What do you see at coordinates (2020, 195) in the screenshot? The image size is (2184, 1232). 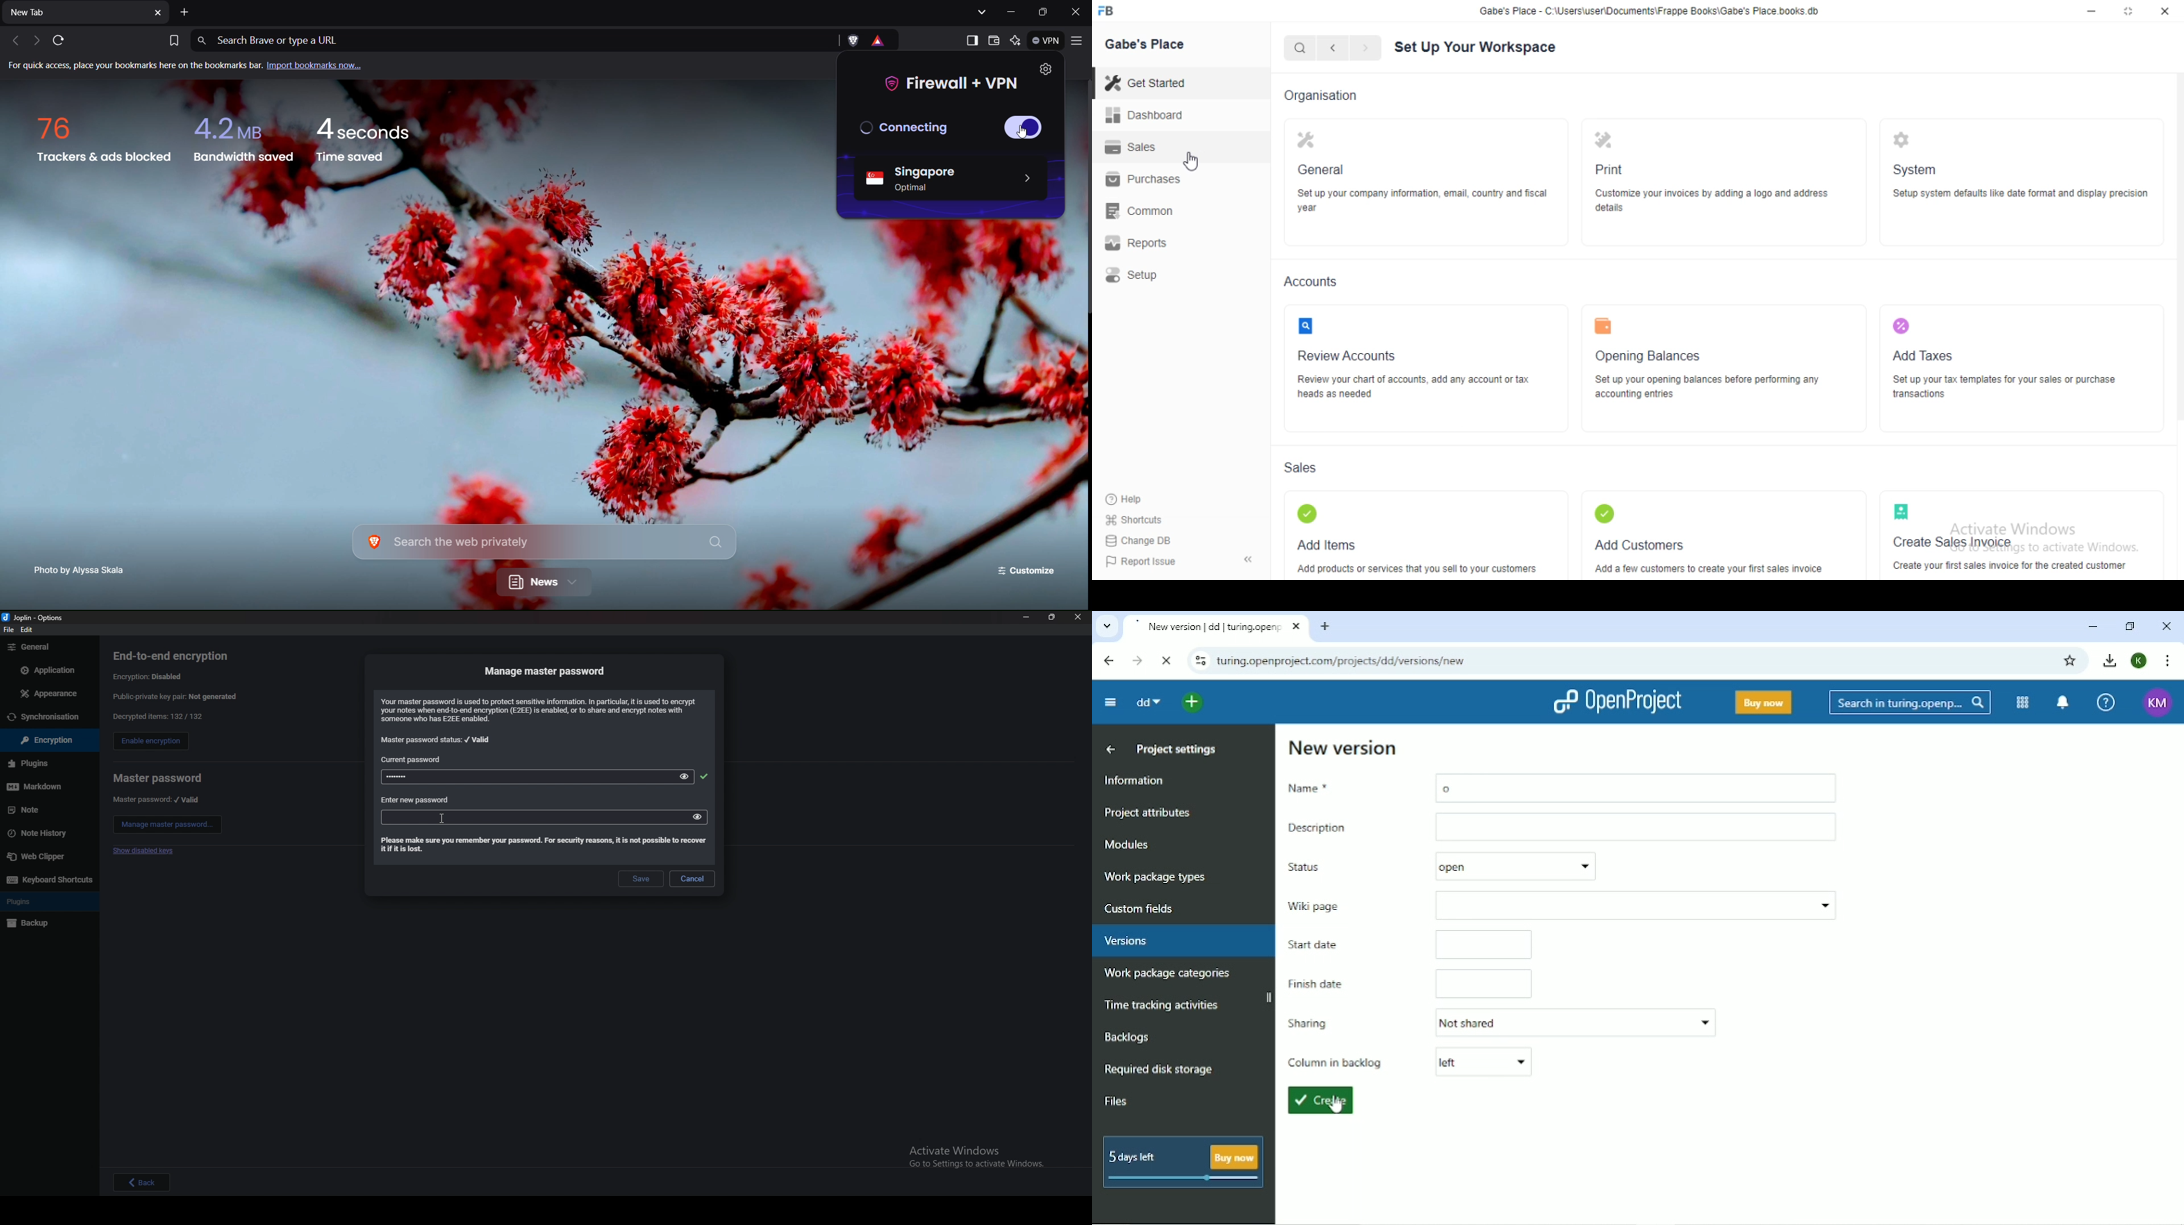 I see `‘Setup system defaults like Gate format and display precision` at bounding box center [2020, 195].